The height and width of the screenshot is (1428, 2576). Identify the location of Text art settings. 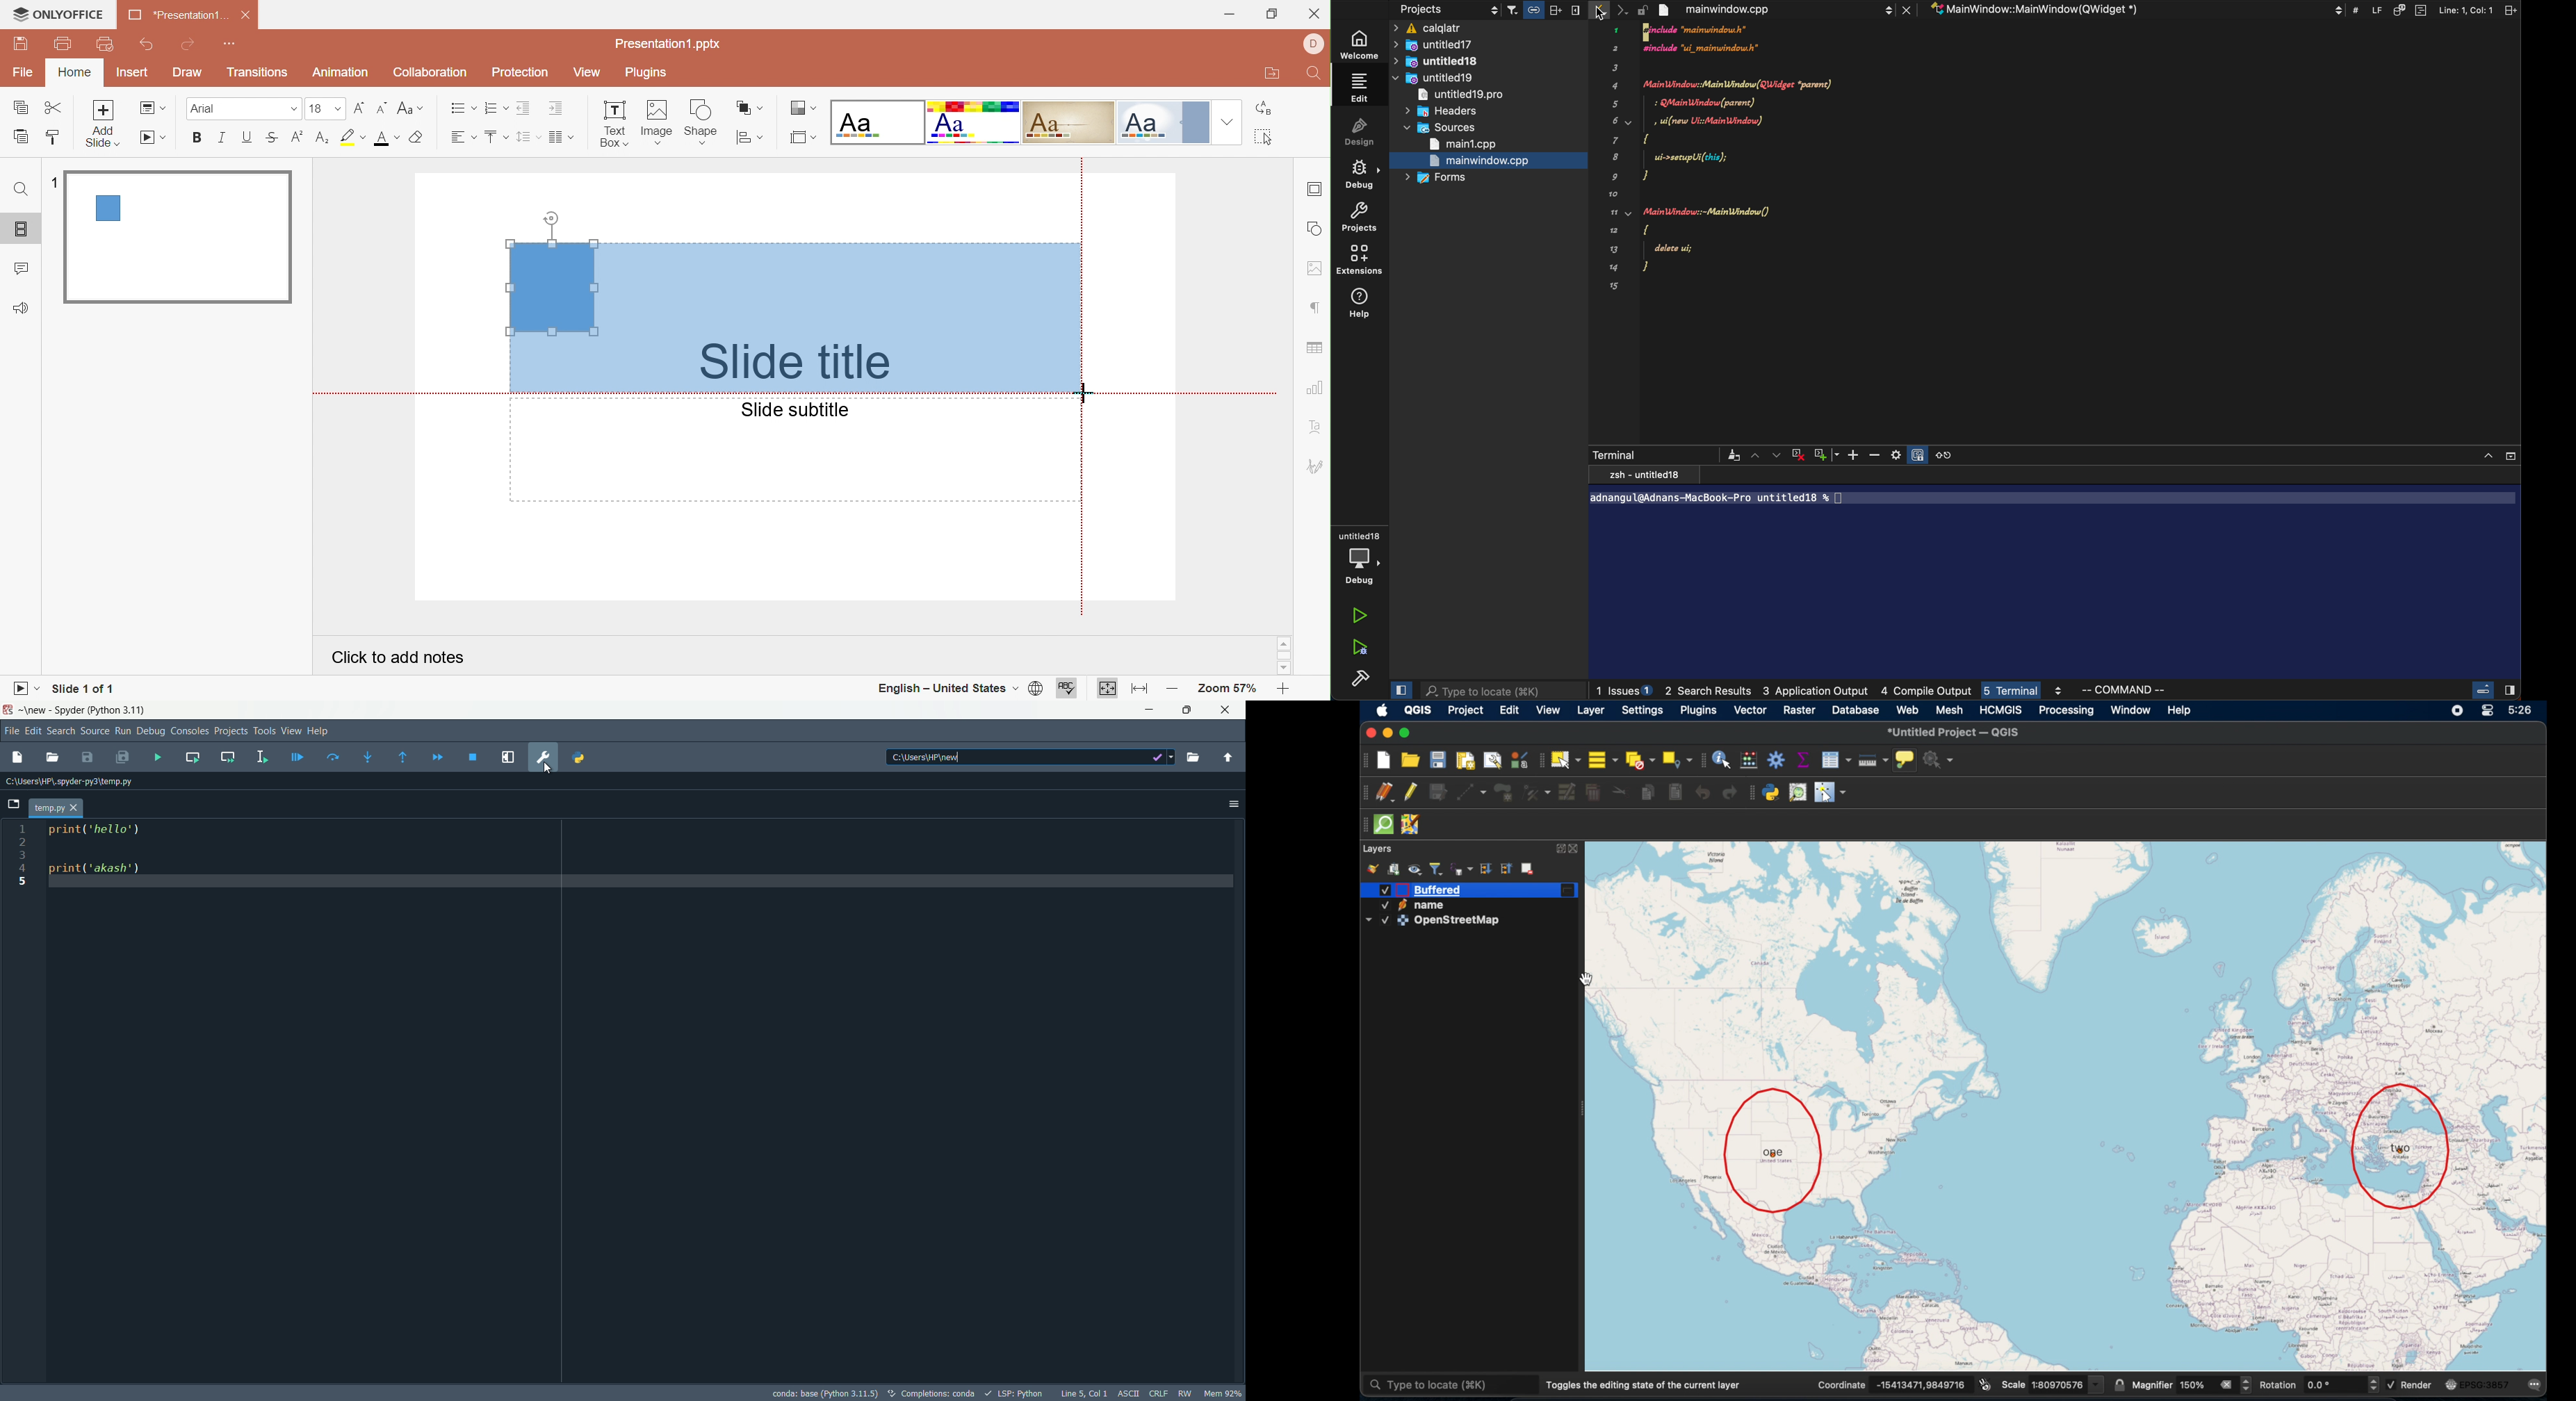
(1316, 426).